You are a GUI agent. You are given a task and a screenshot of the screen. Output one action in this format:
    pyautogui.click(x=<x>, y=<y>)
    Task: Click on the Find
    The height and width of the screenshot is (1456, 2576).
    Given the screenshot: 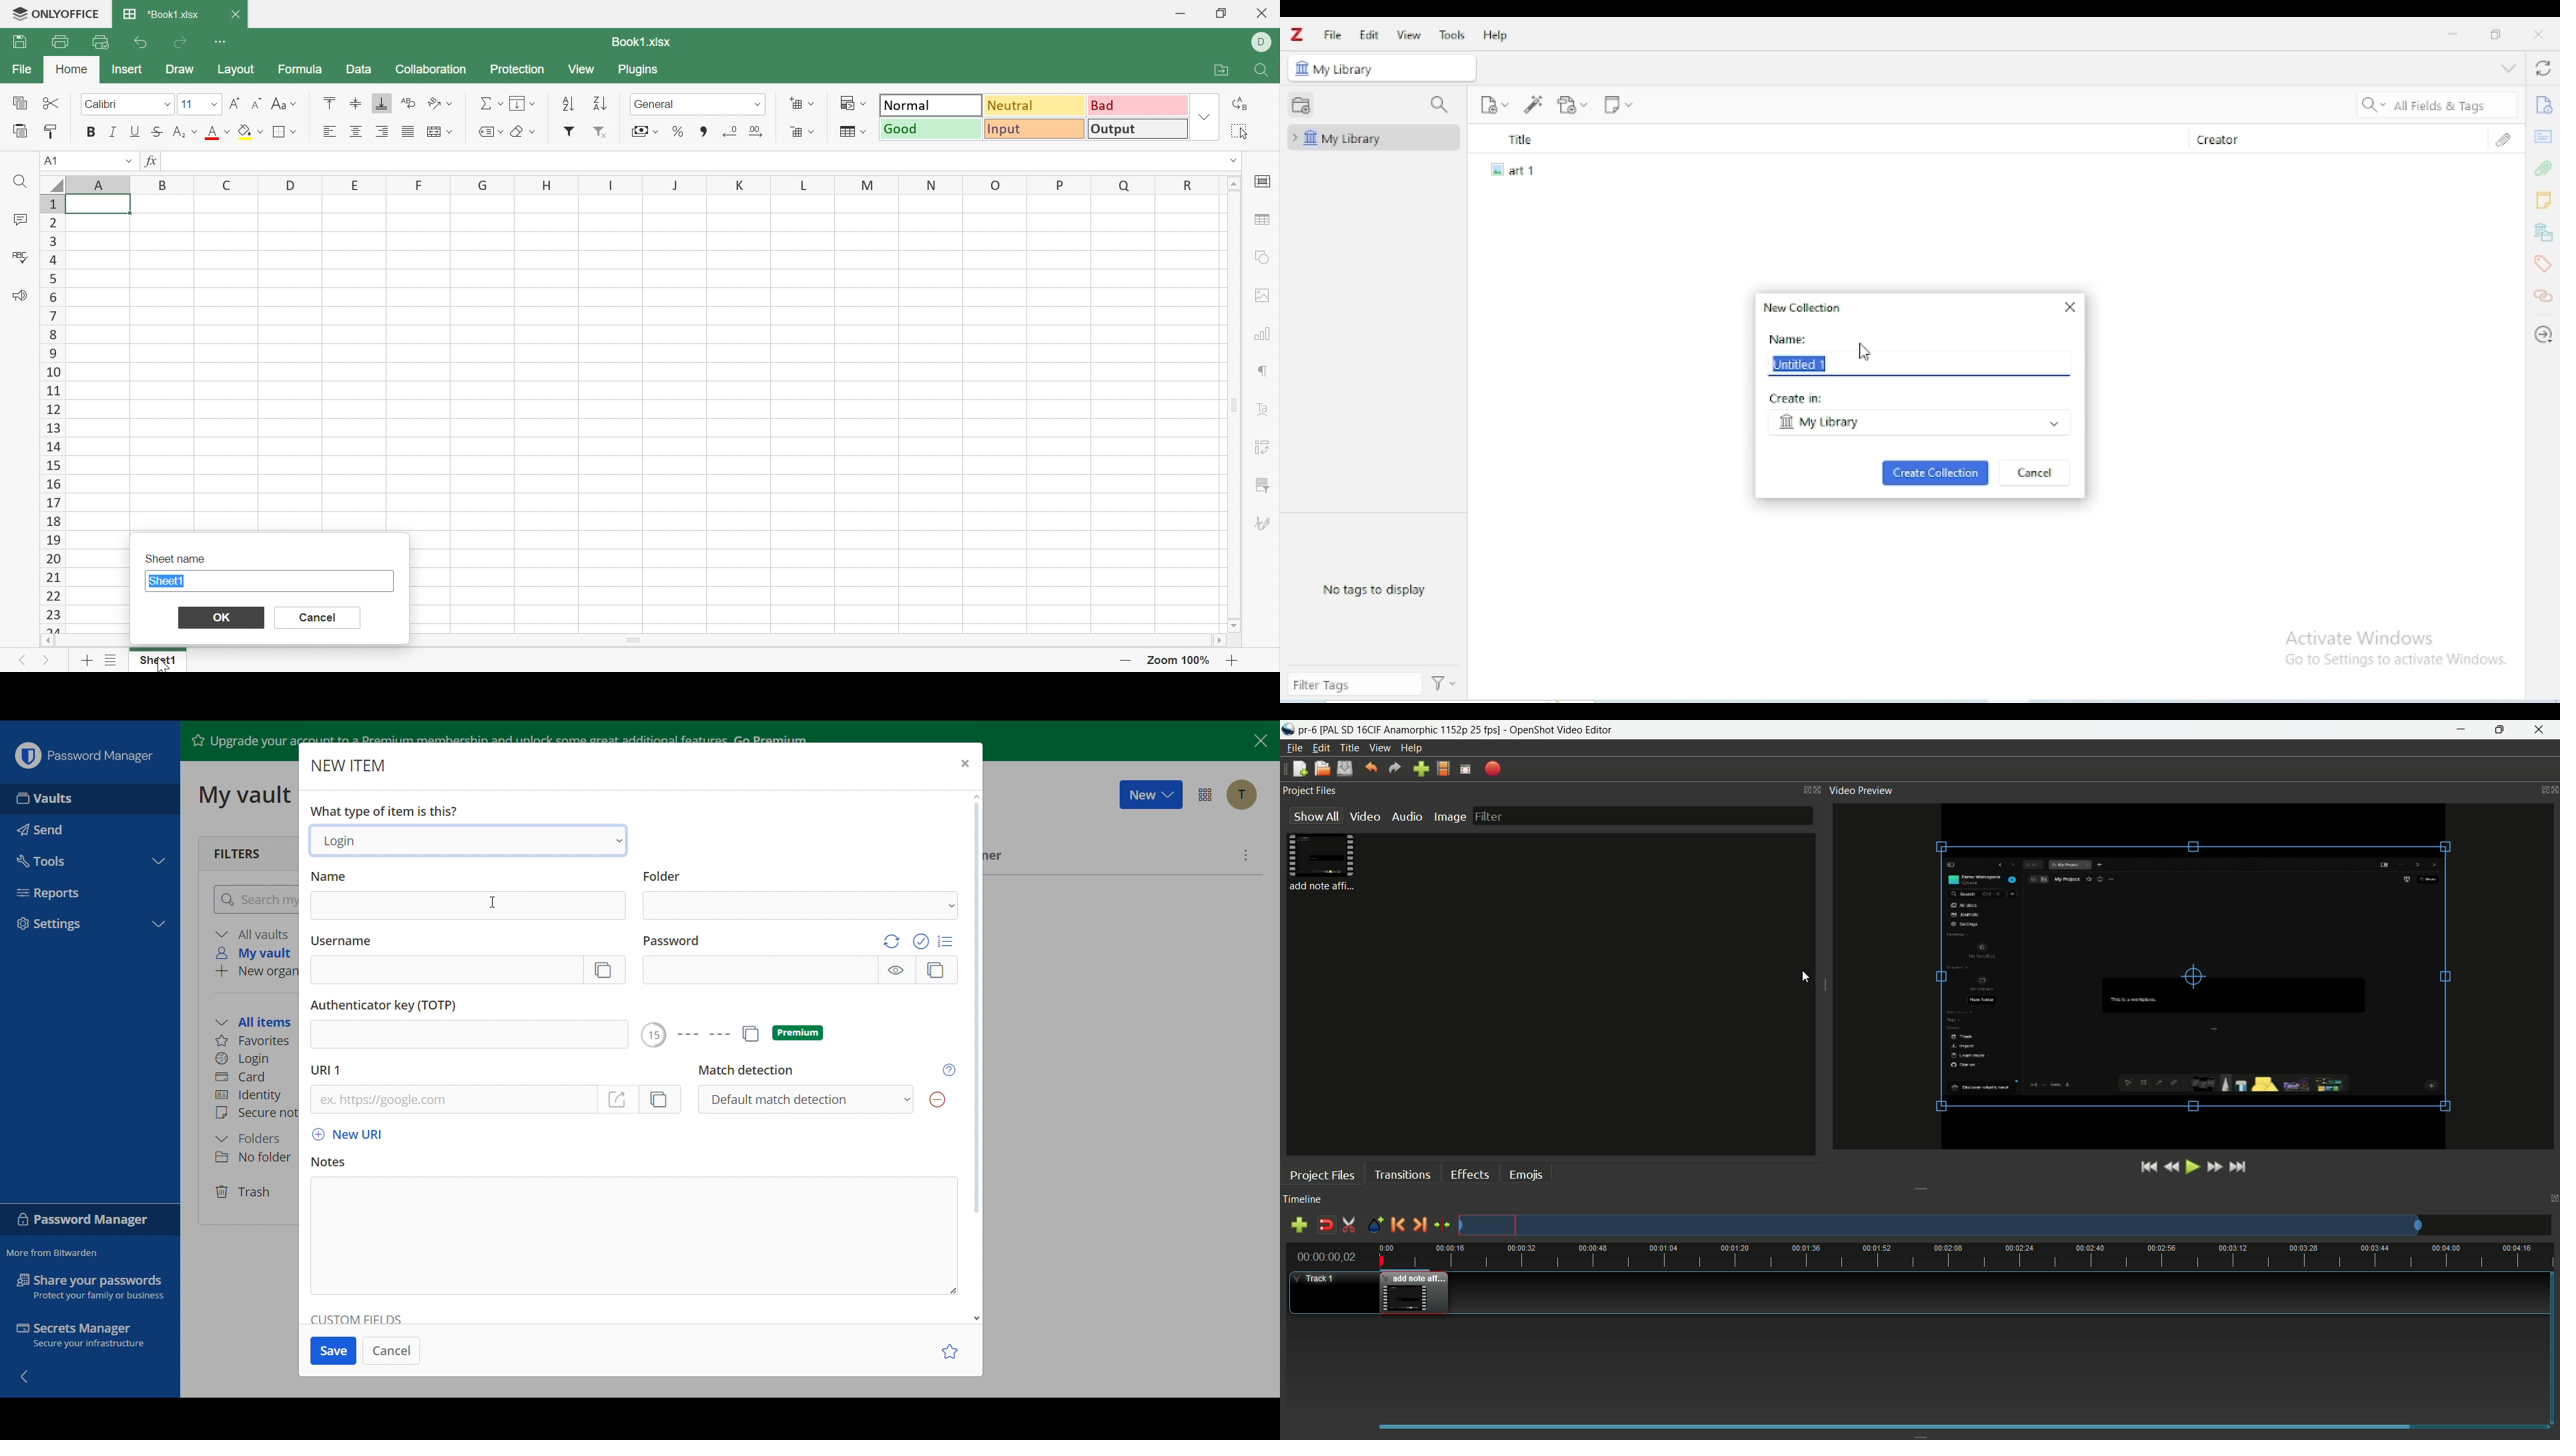 What is the action you would take?
    pyautogui.click(x=19, y=182)
    